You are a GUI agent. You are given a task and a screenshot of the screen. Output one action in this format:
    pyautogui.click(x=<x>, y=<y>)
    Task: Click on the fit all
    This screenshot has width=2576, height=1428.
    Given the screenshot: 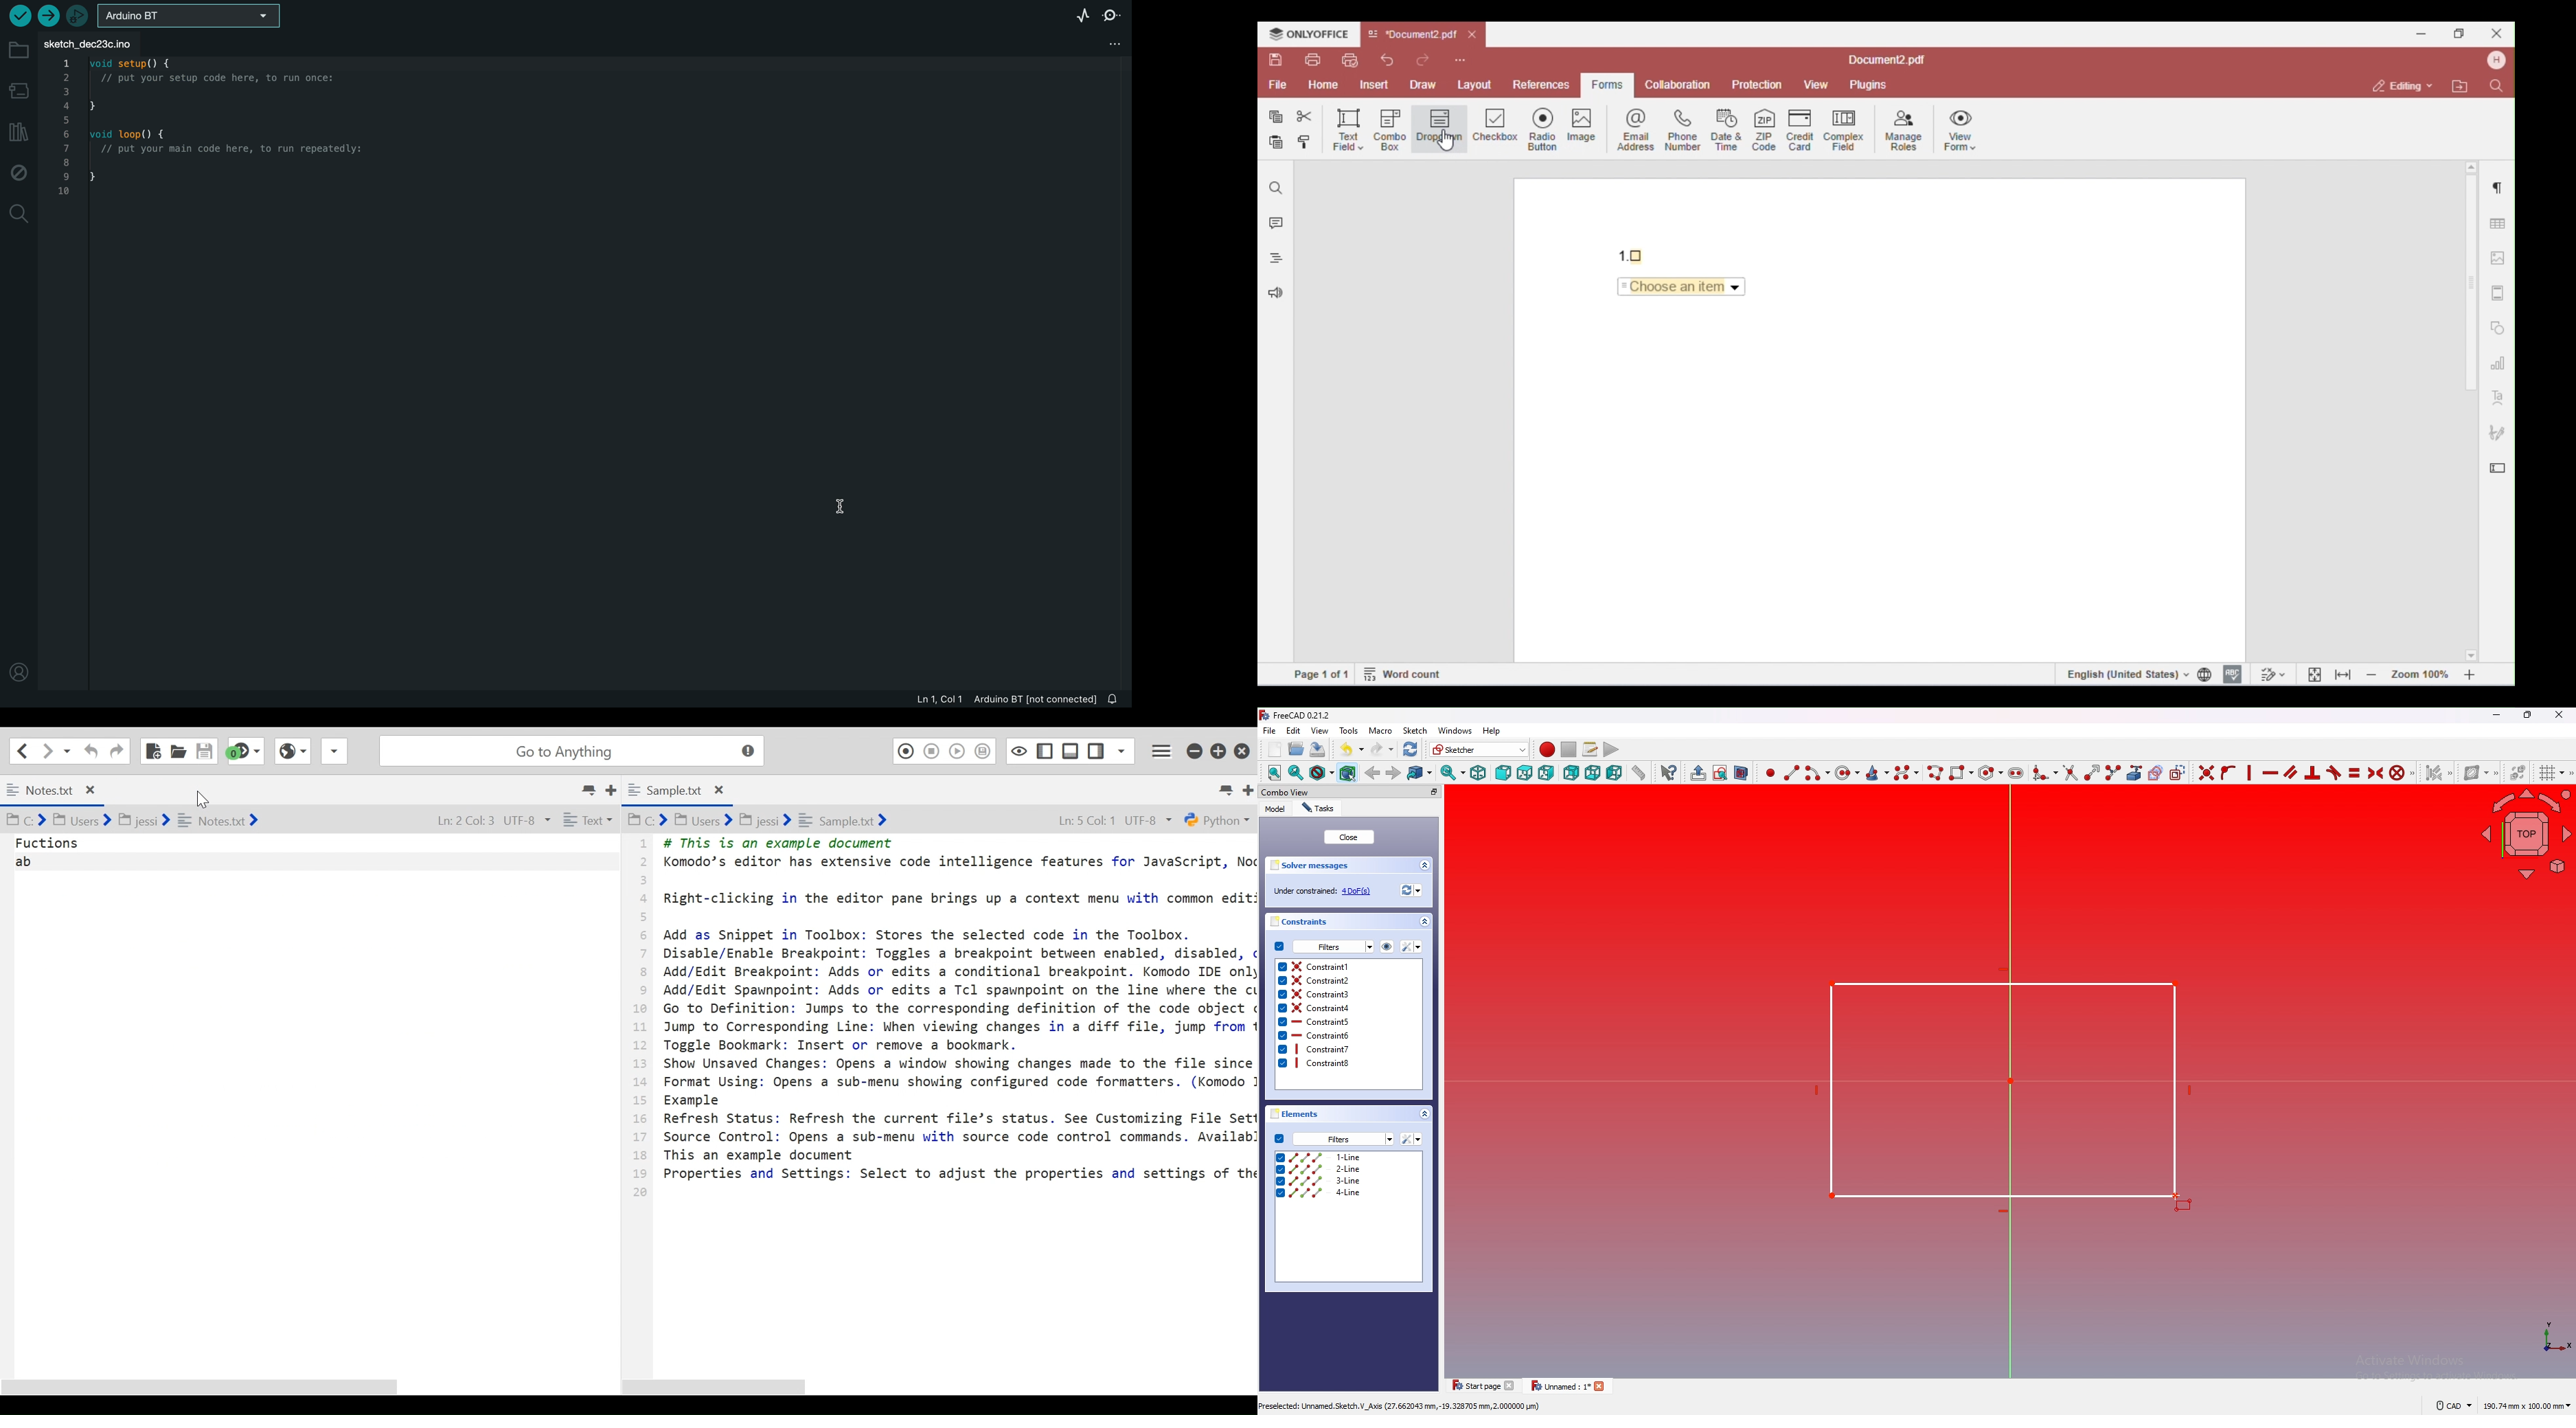 What is the action you would take?
    pyautogui.click(x=1274, y=773)
    